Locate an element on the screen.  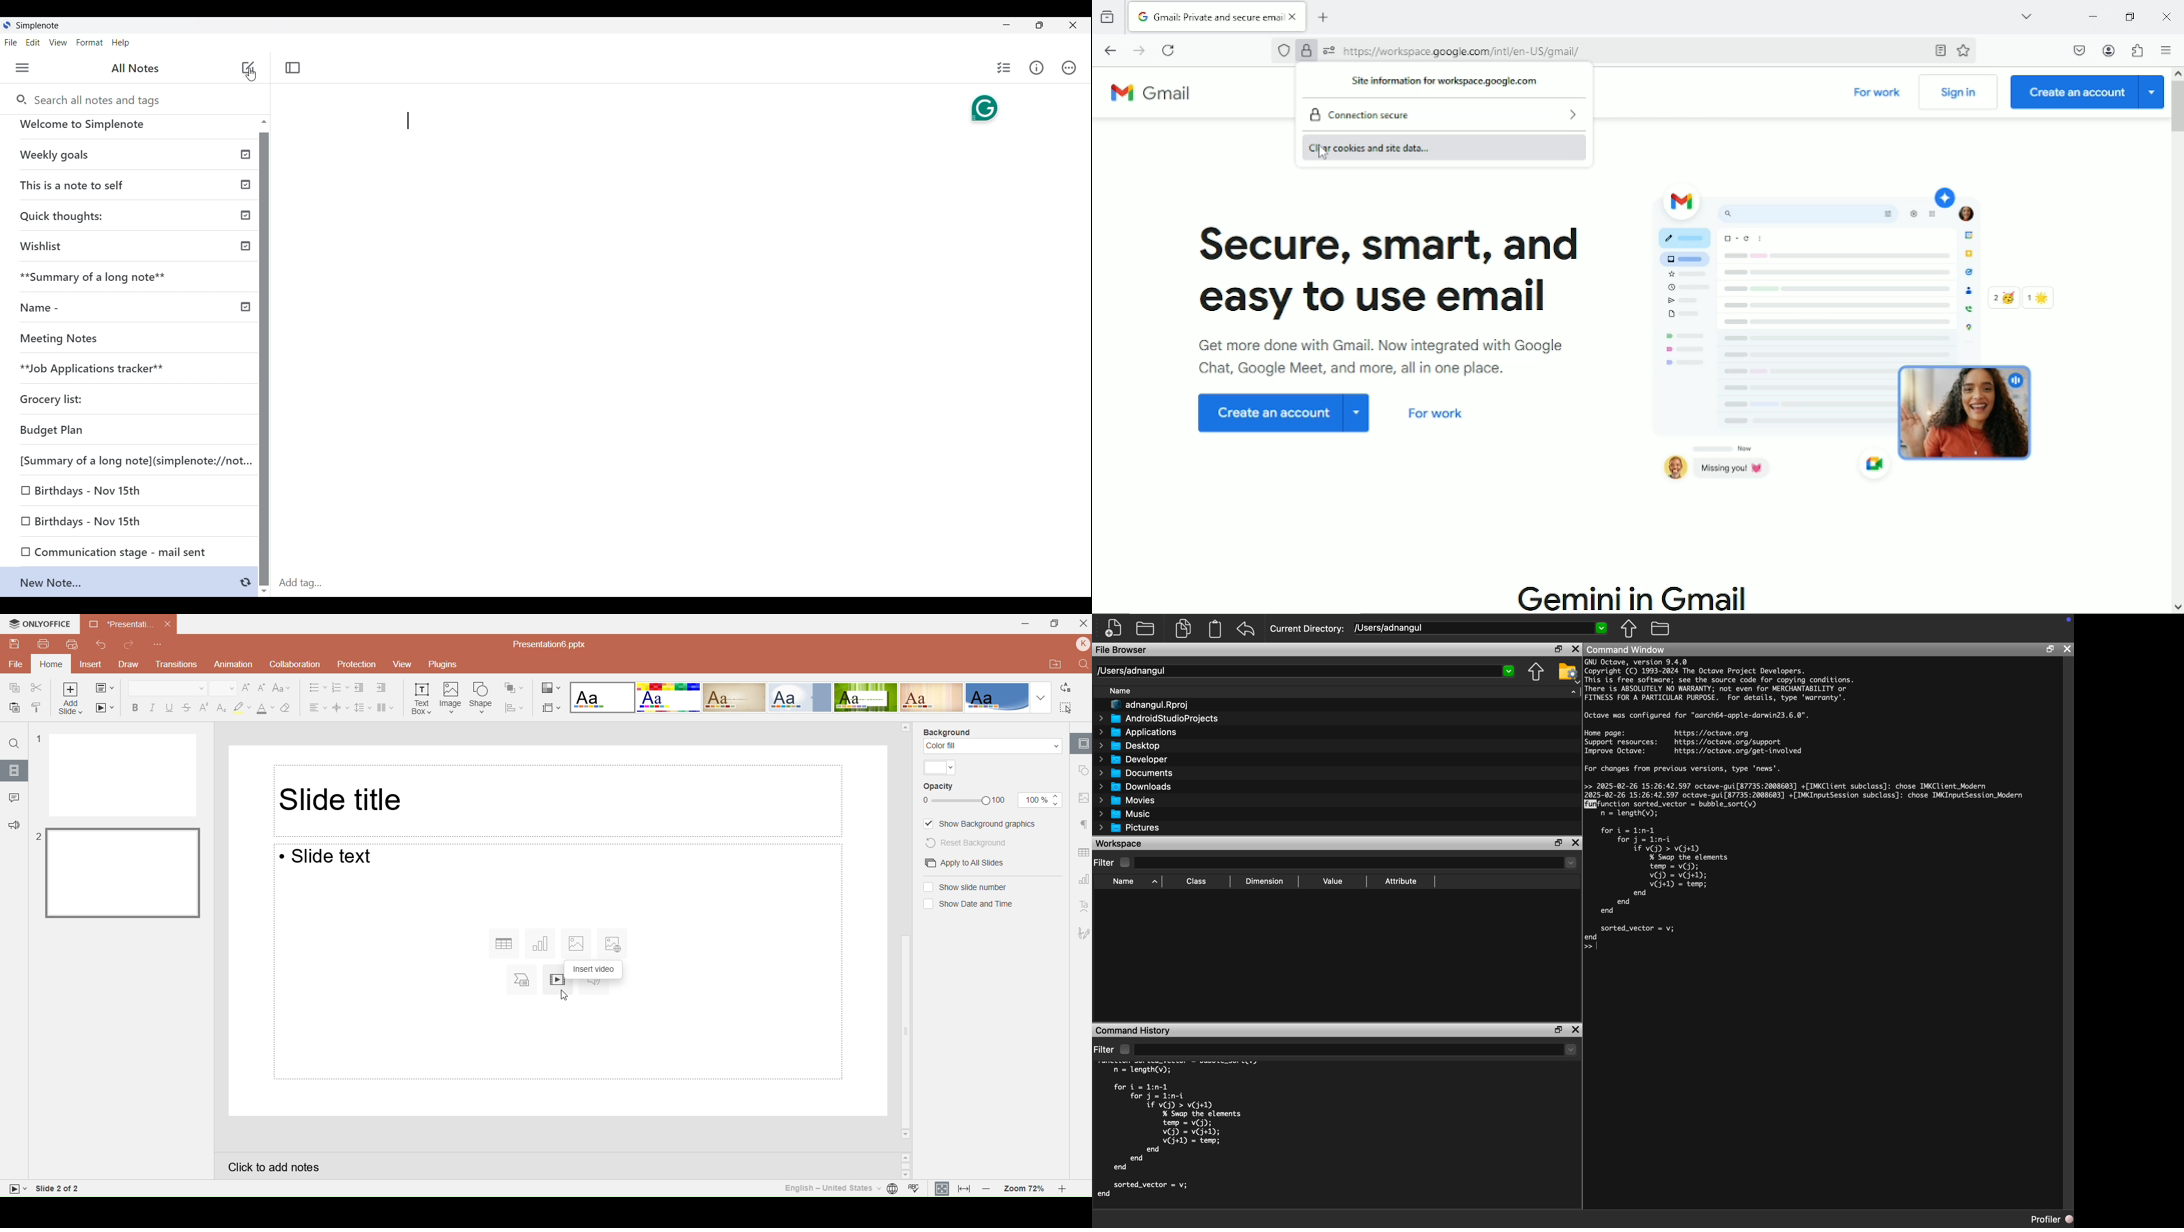
Published note indicated by check icon is located at coordinates (133, 219).